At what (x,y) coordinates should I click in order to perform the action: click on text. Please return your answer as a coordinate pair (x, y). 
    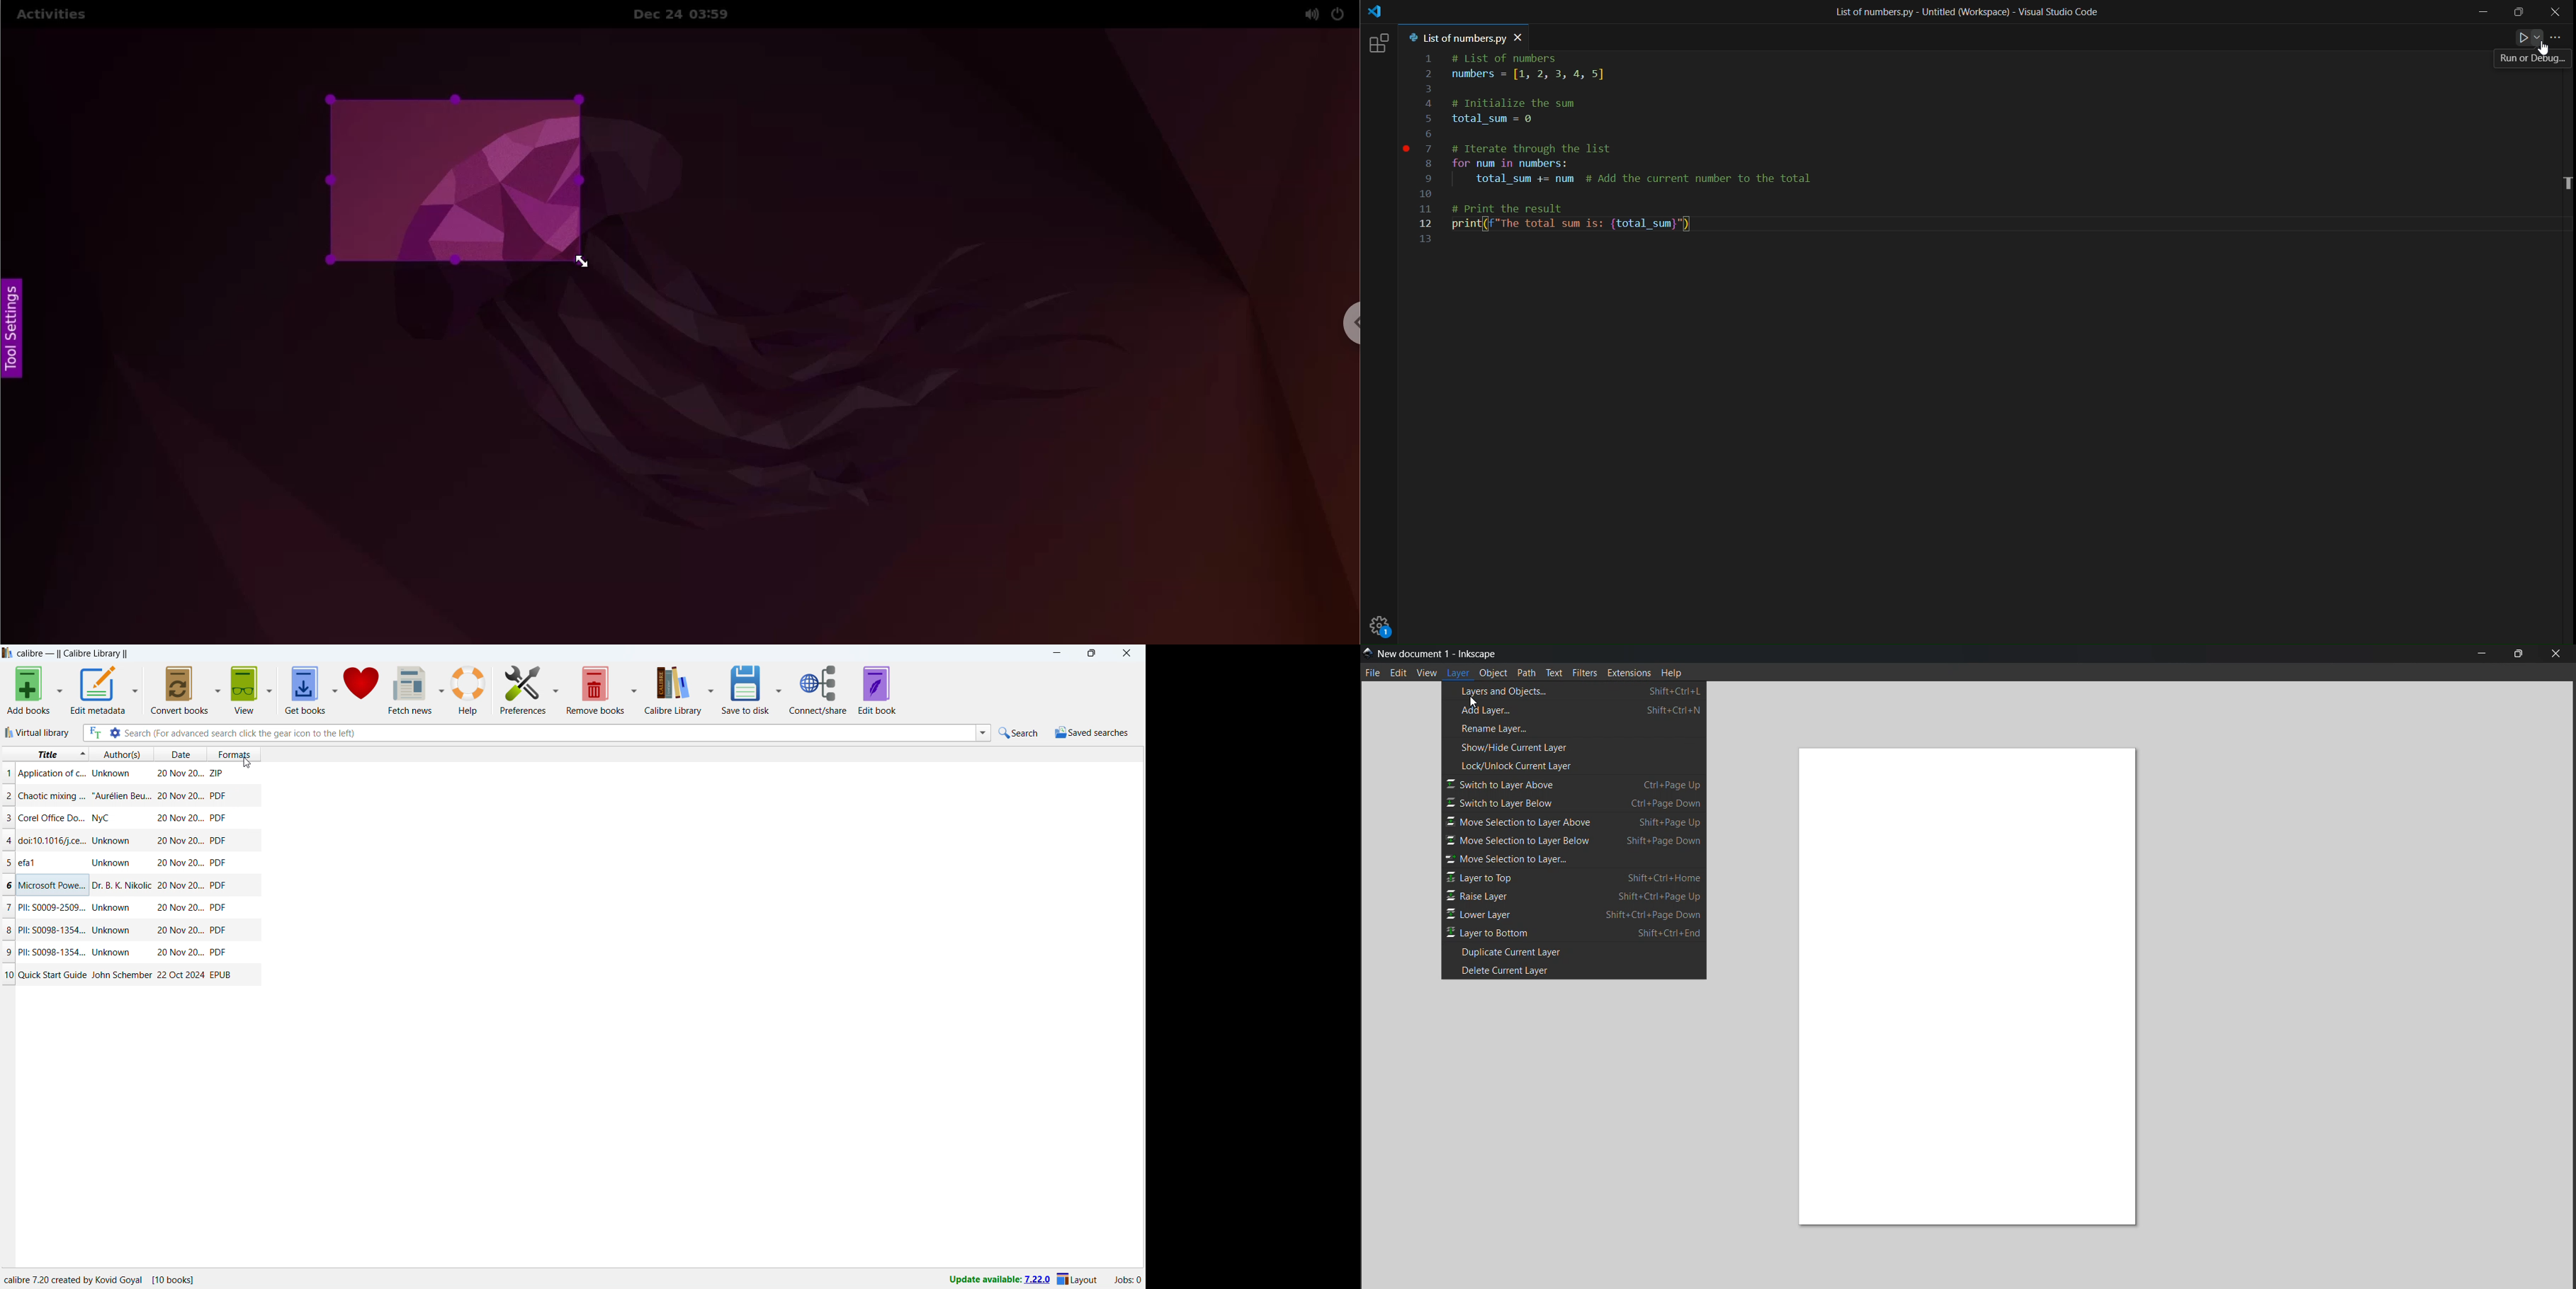
    Looking at the image, I should click on (1555, 674).